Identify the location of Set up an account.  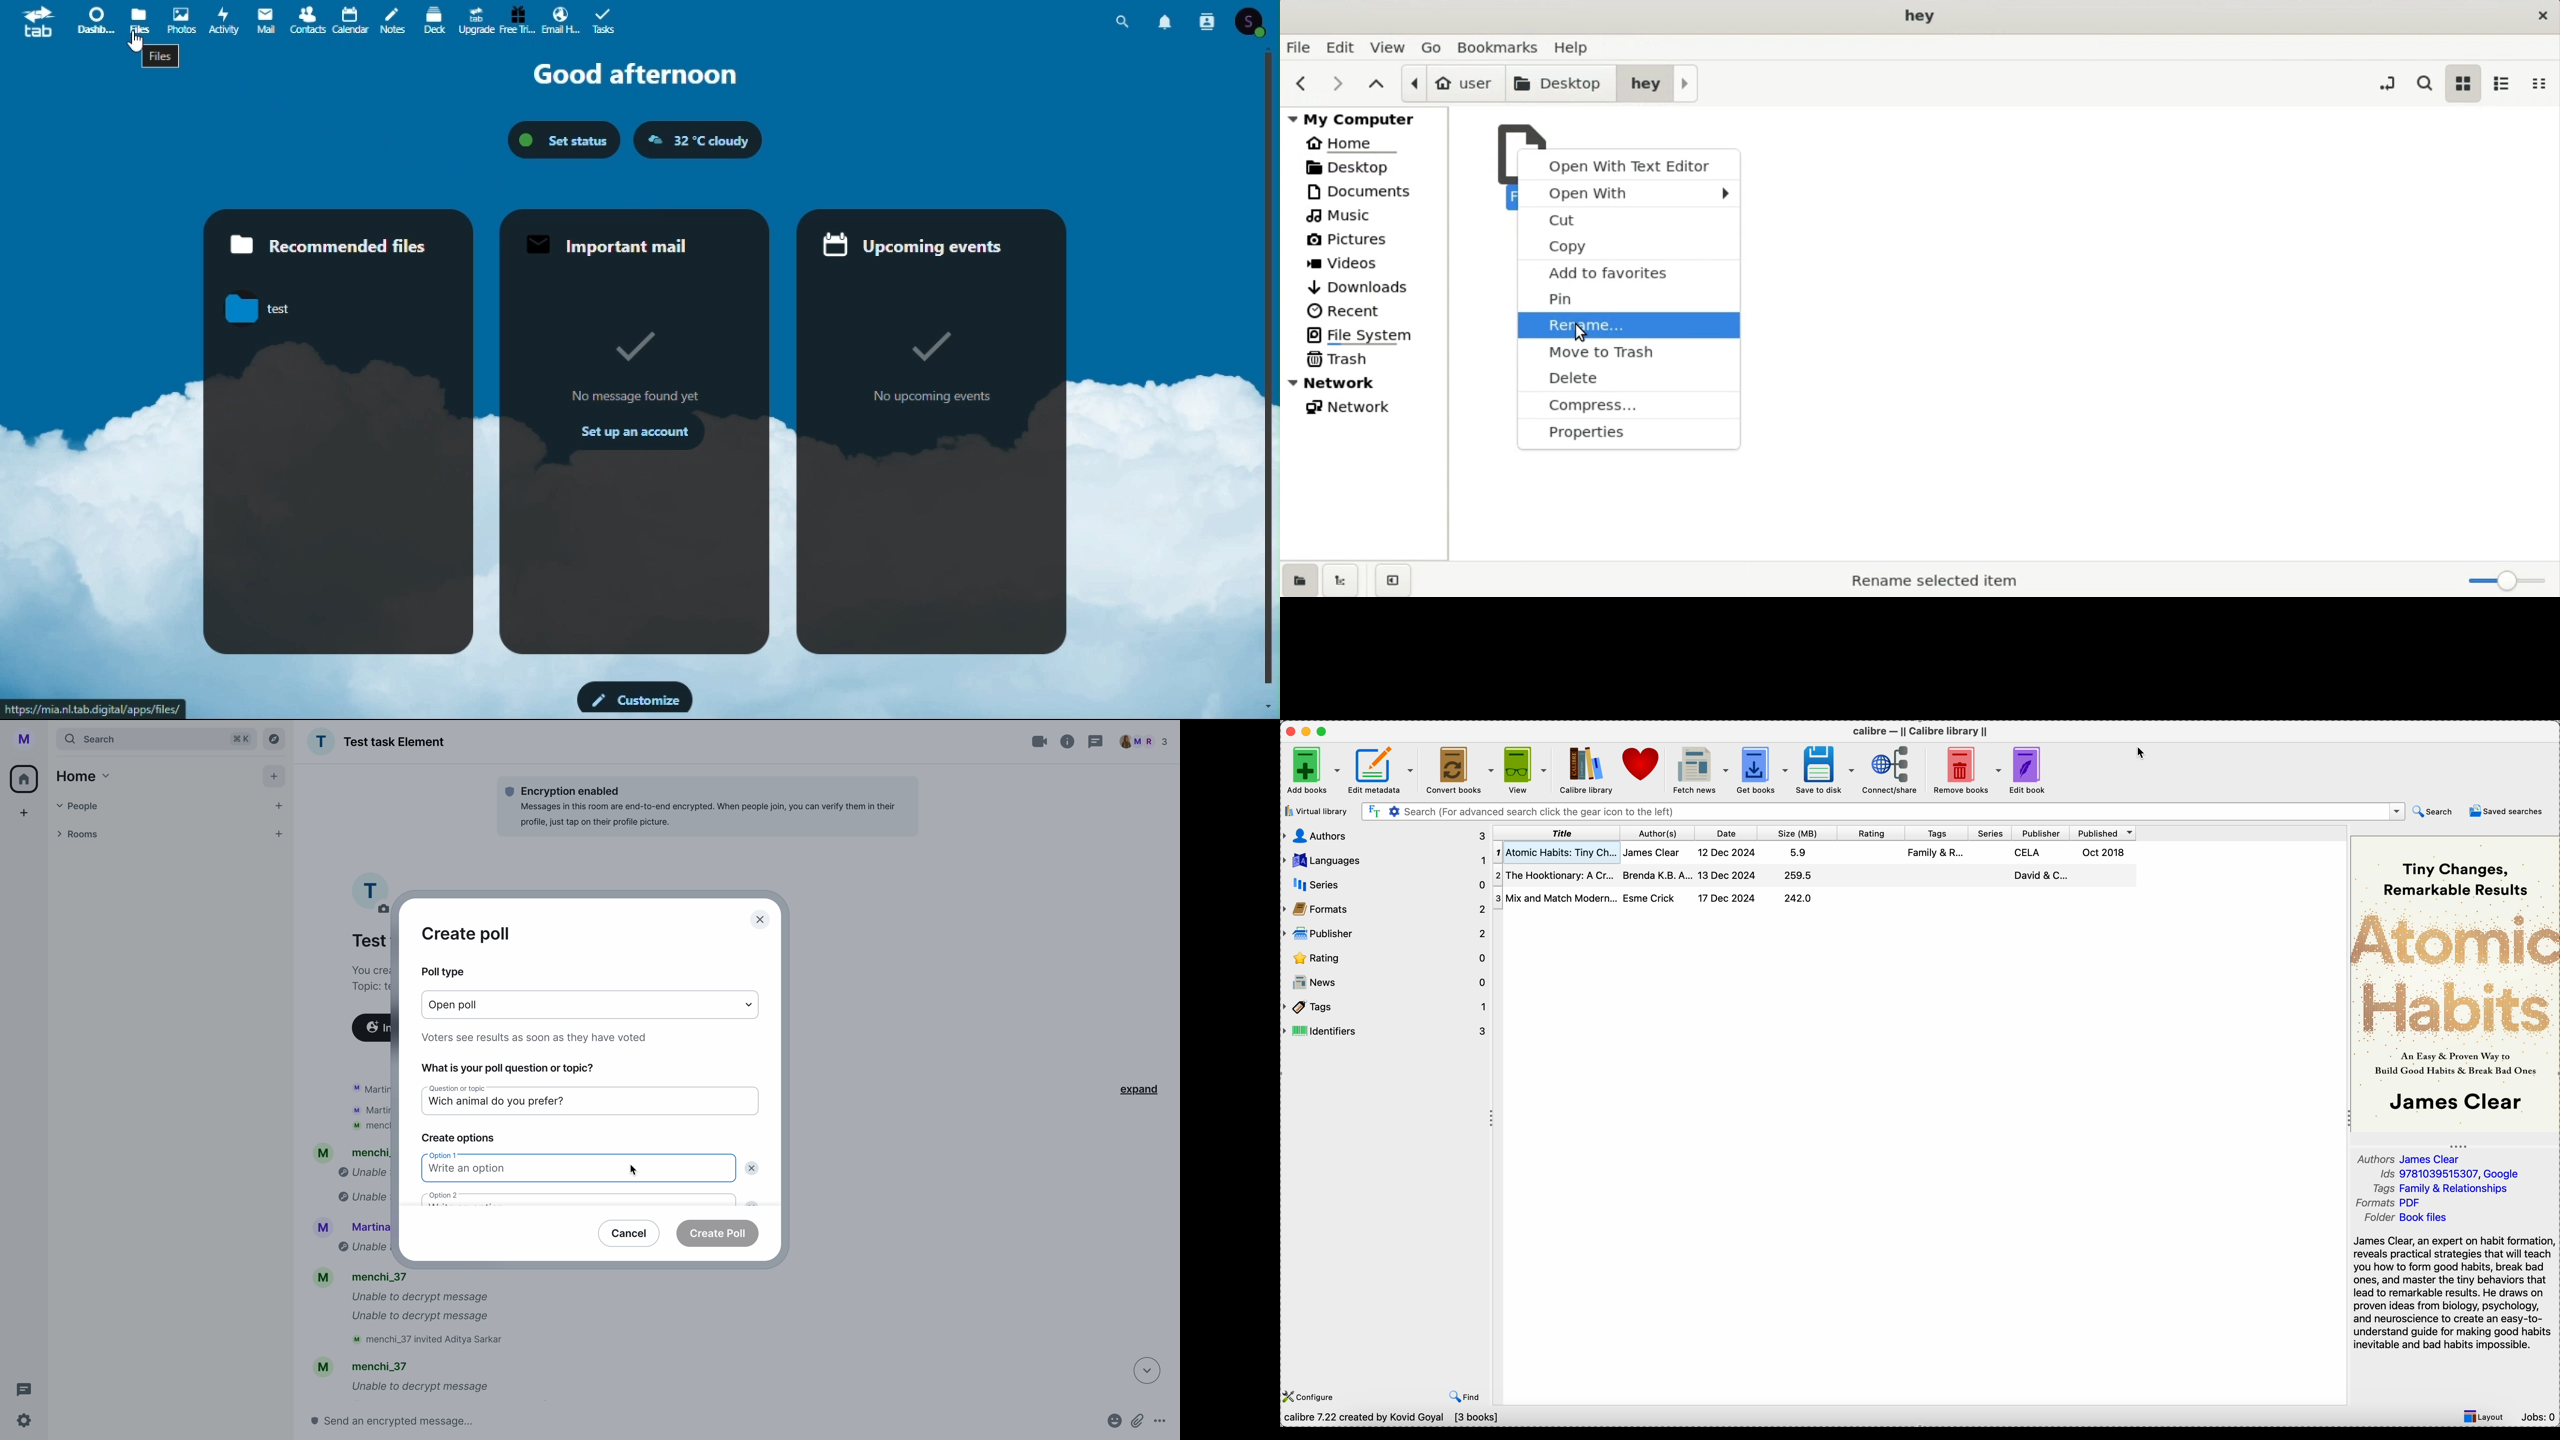
(626, 435).